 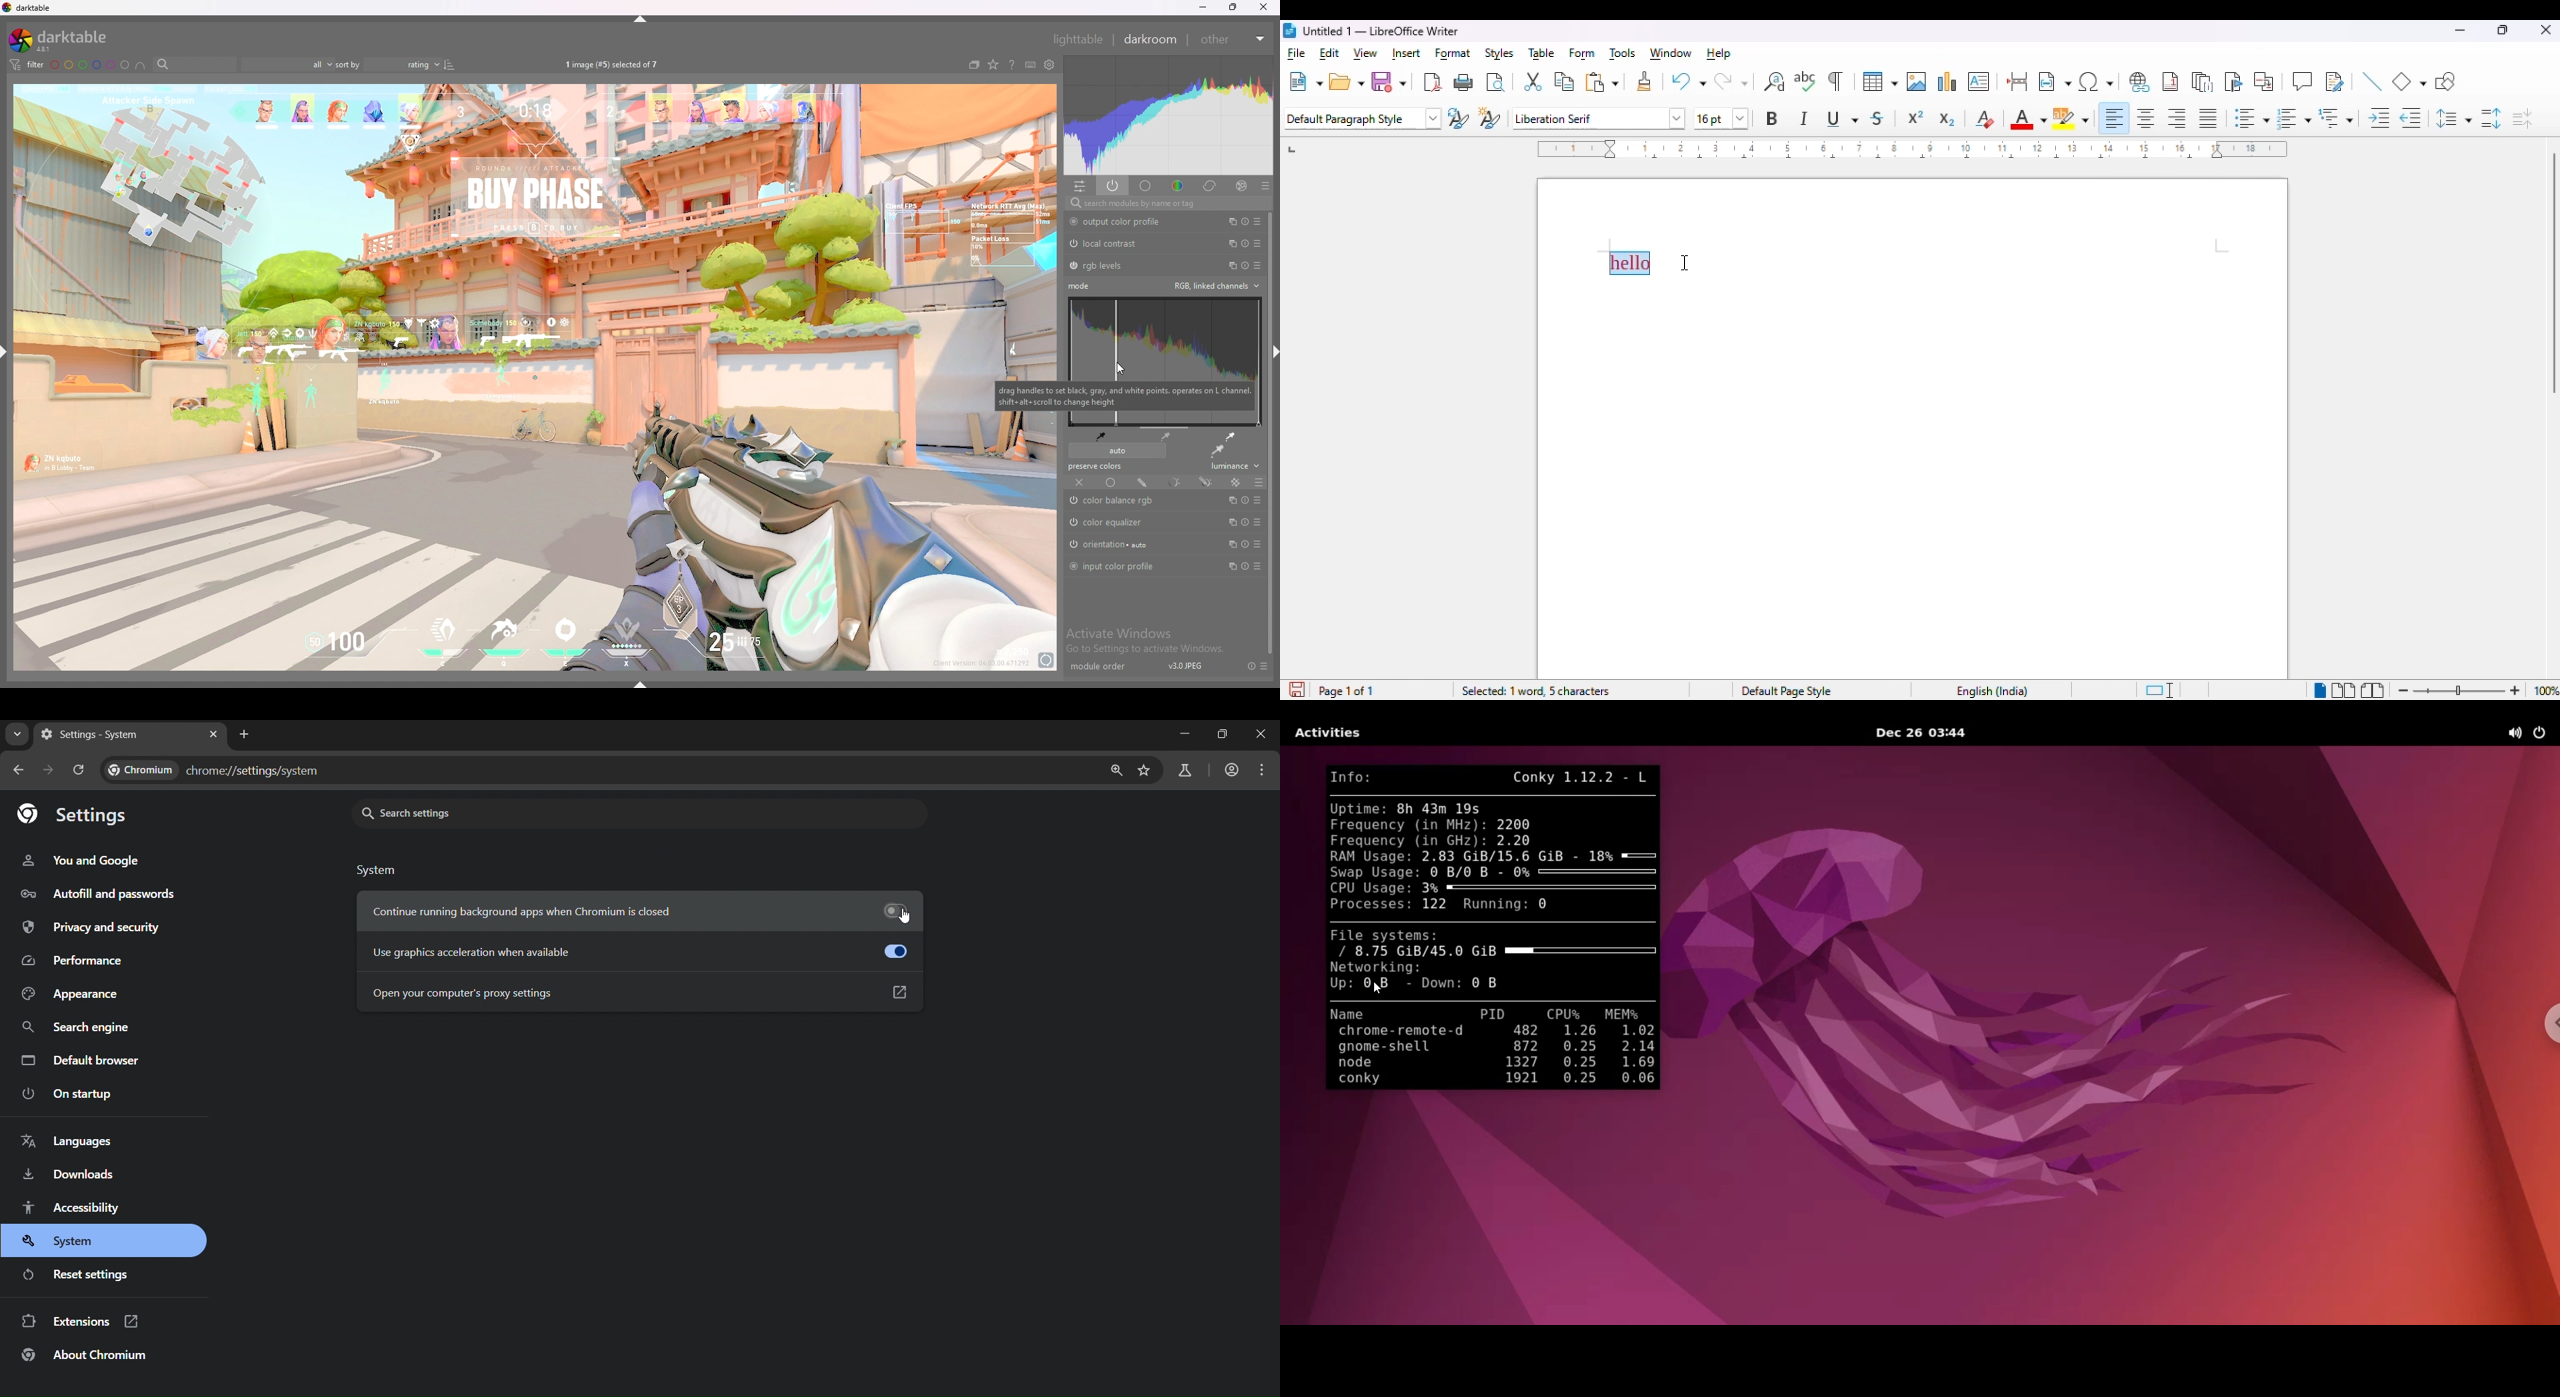 What do you see at coordinates (1112, 185) in the screenshot?
I see `show active modules` at bounding box center [1112, 185].